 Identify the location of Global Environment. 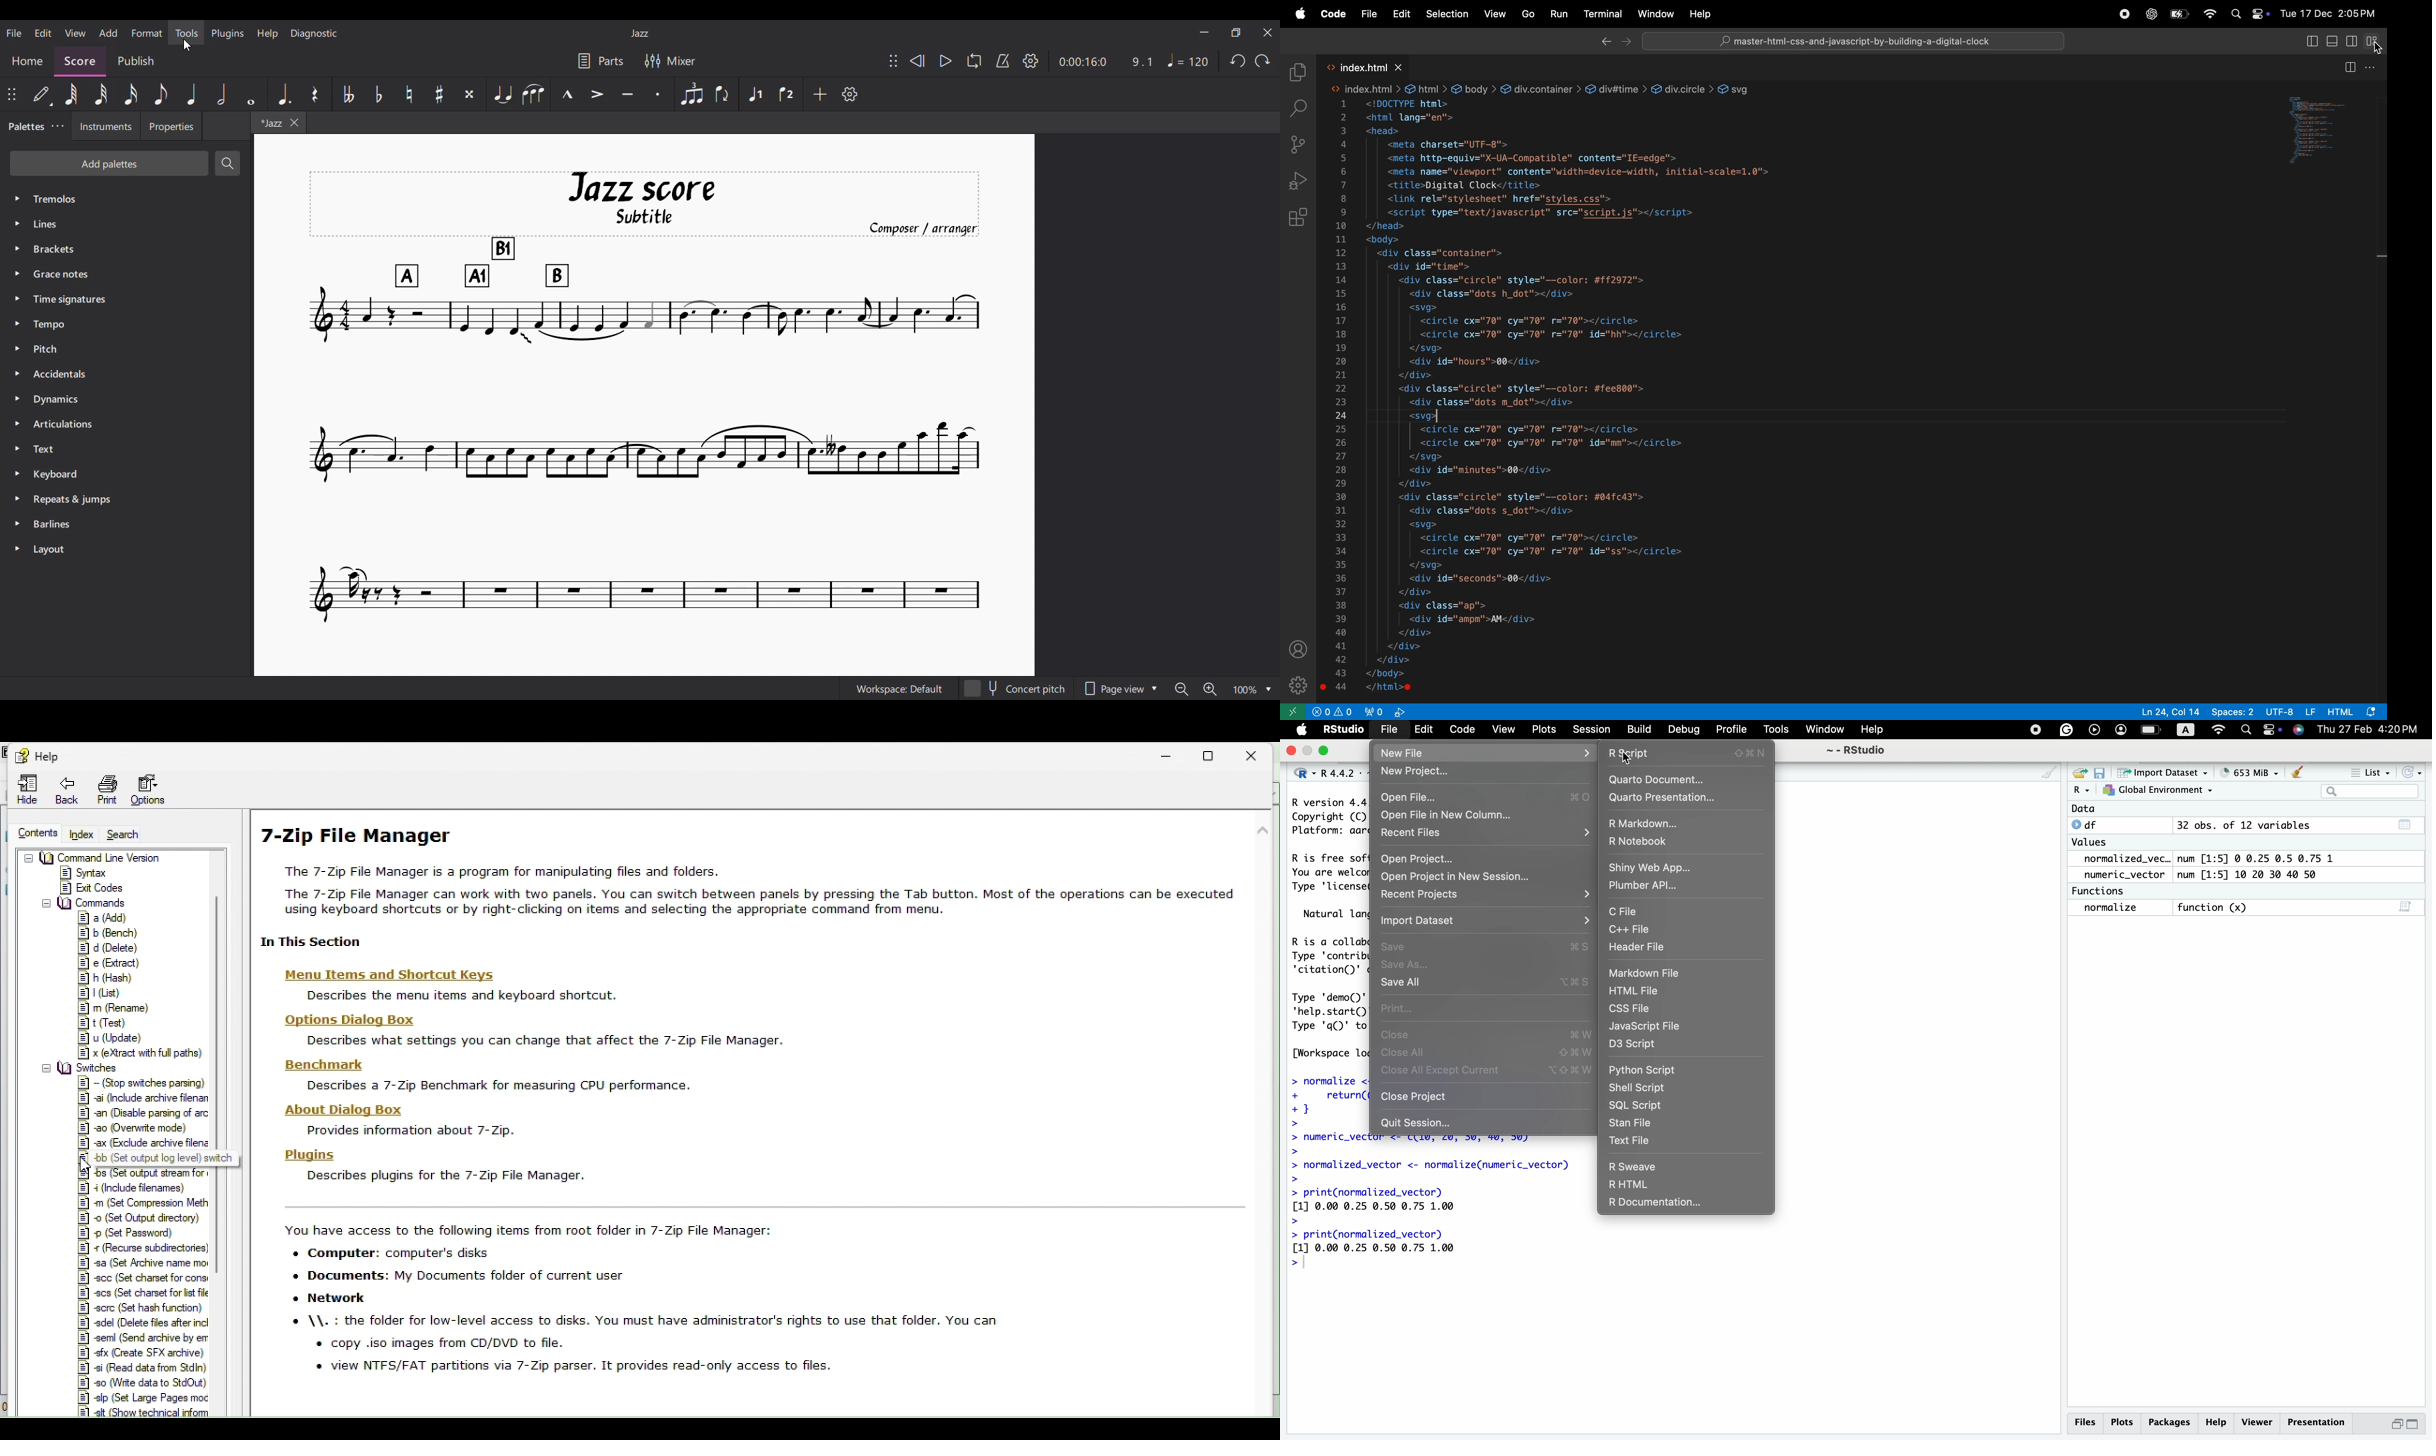
(2158, 790).